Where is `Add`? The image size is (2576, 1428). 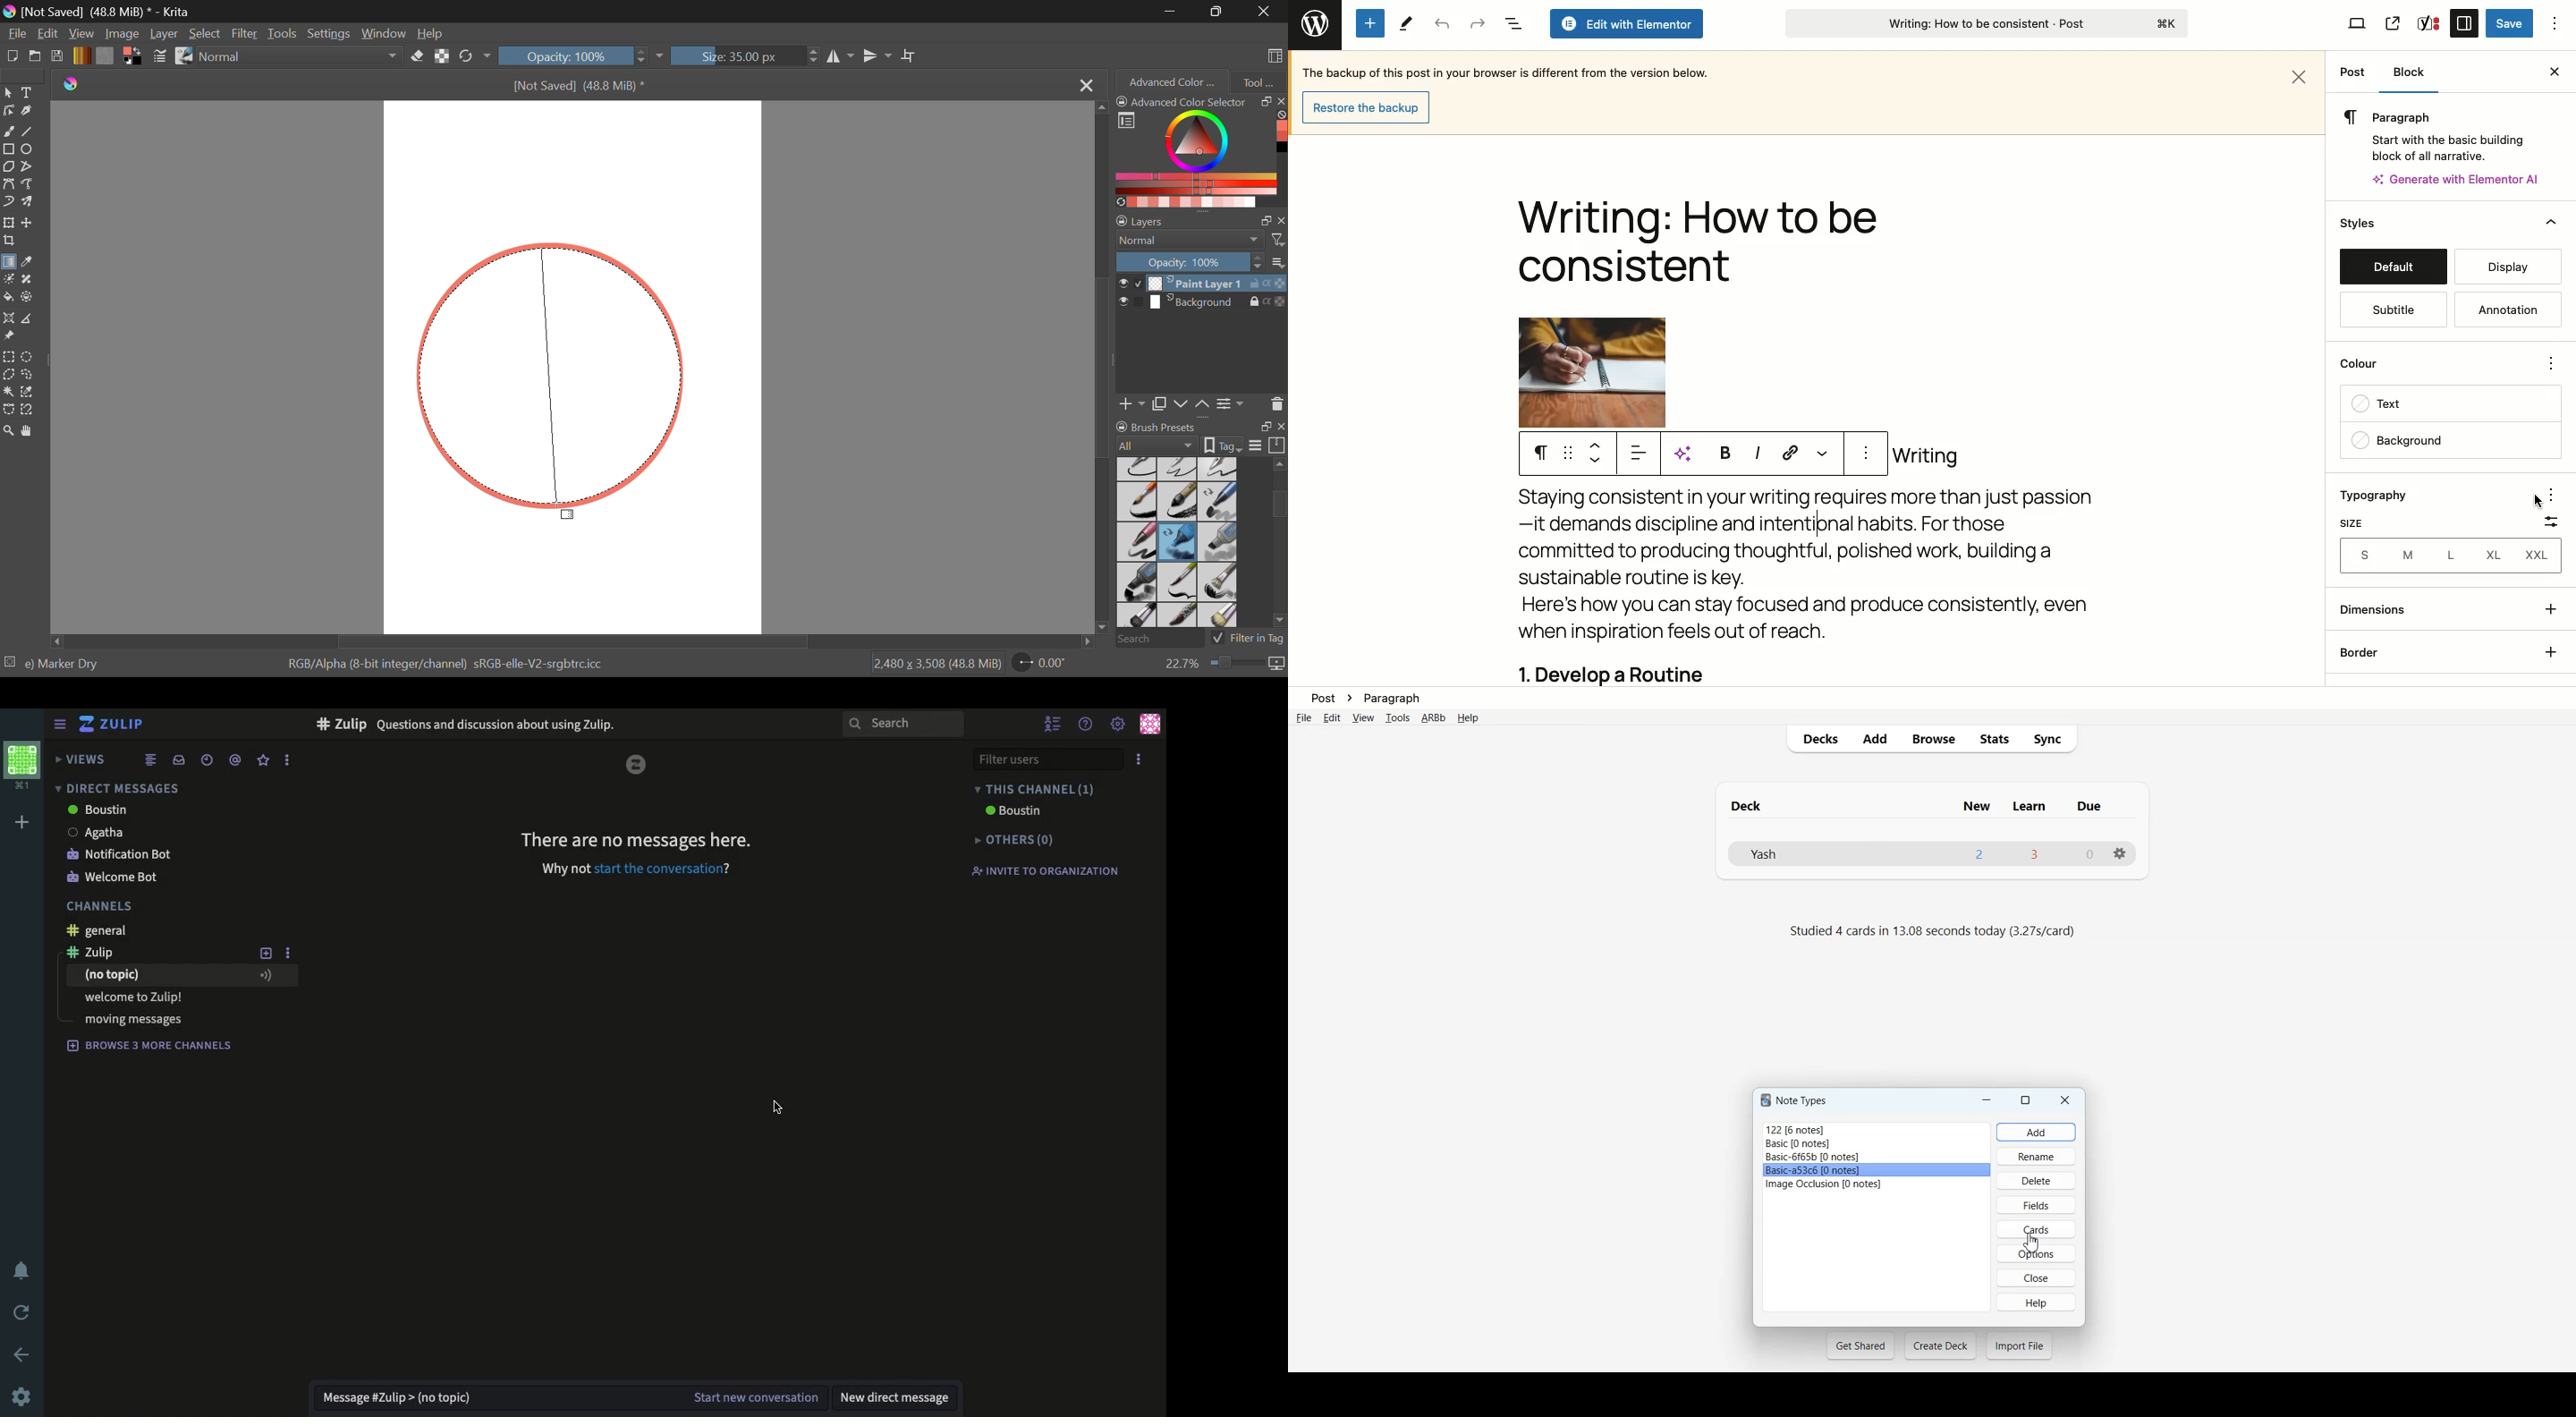 Add is located at coordinates (1874, 739).